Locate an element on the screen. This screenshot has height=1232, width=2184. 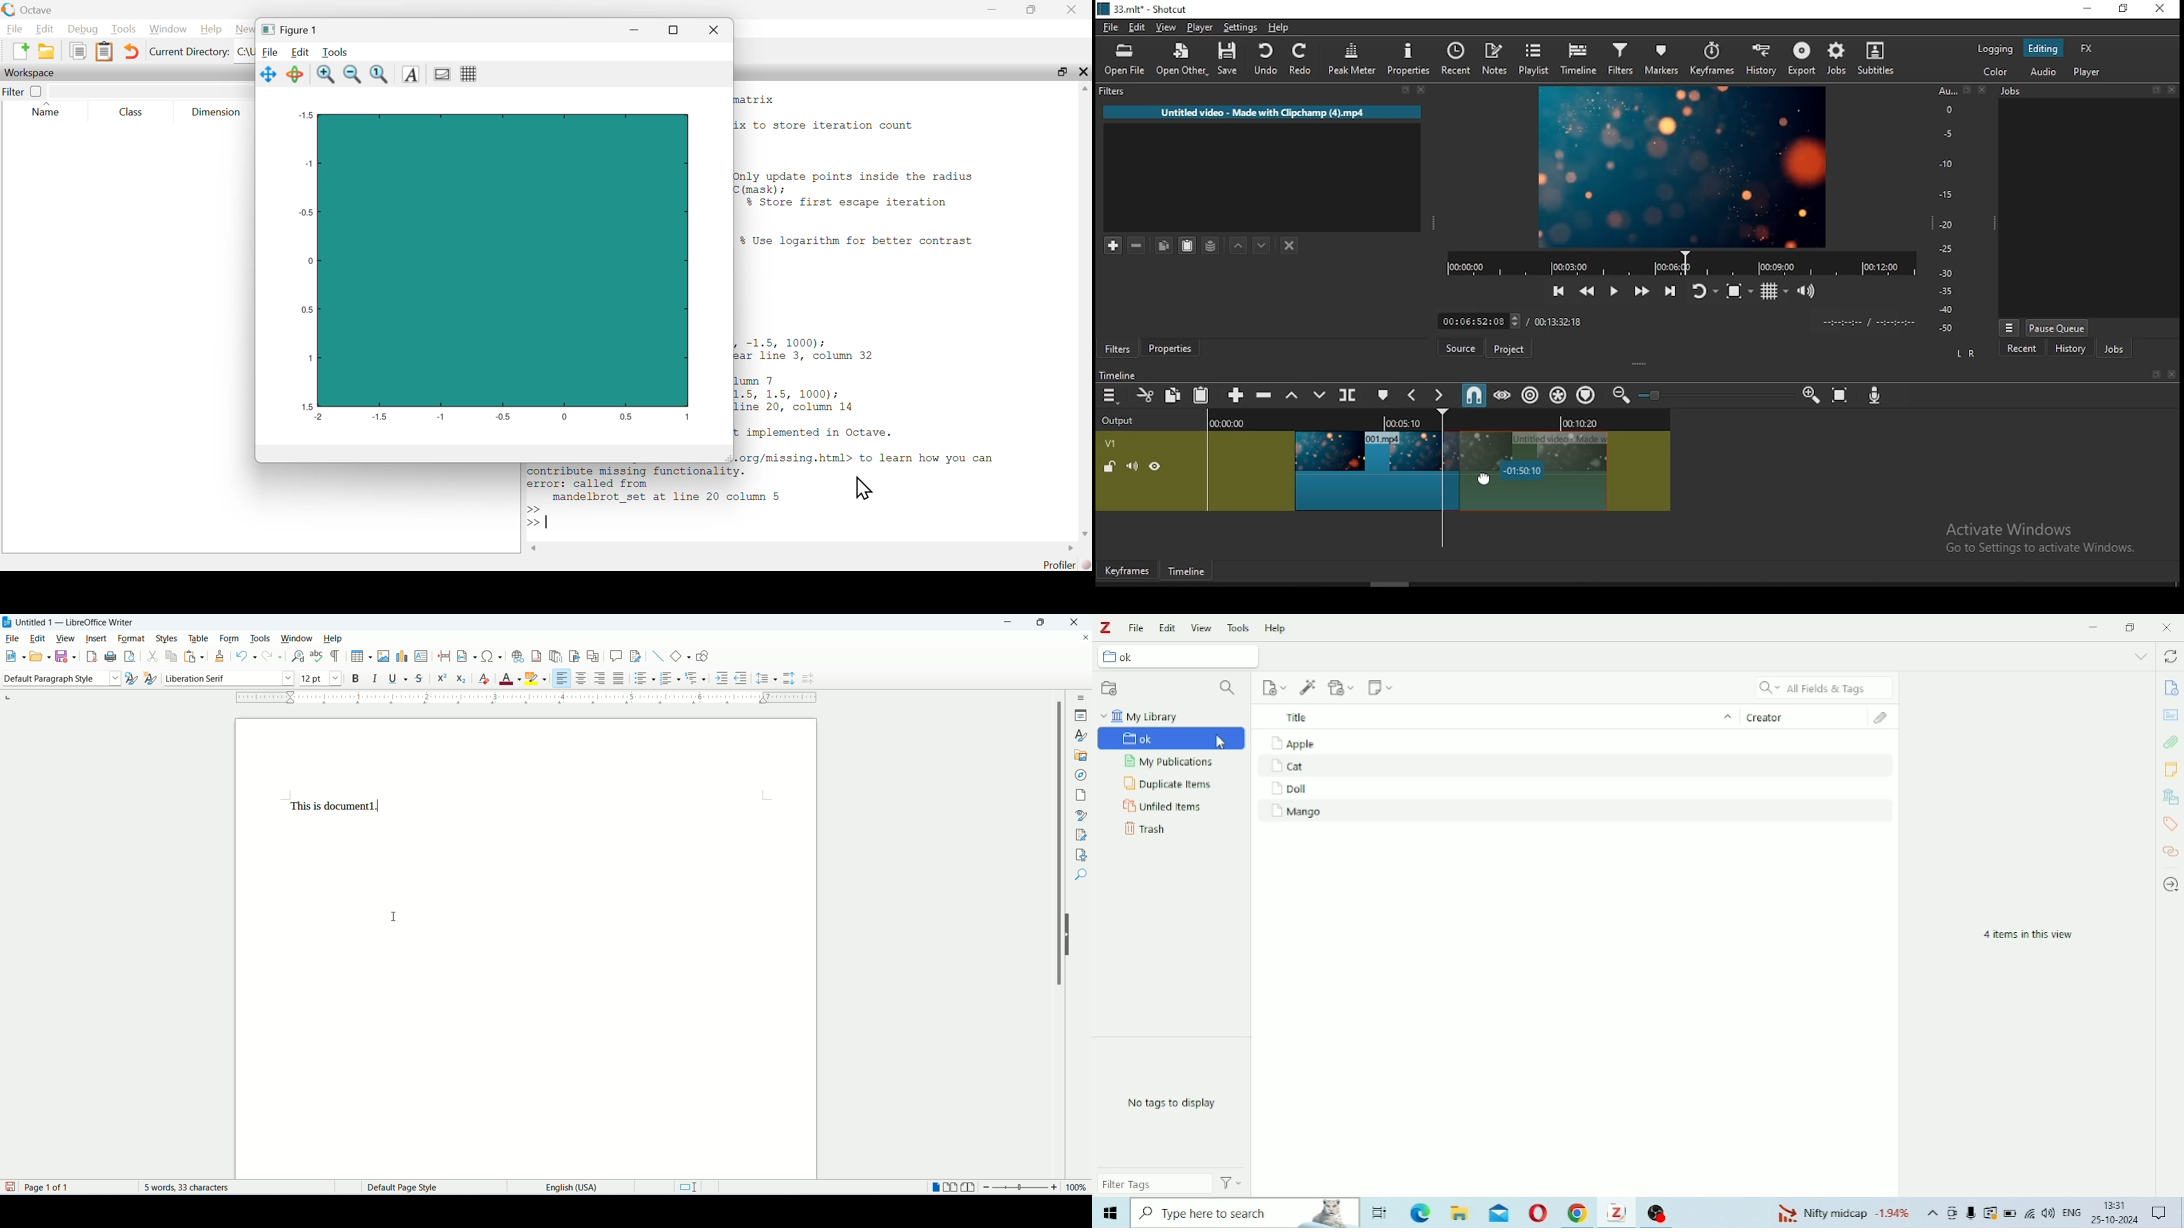
Abstract is located at coordinates (2170, 715).